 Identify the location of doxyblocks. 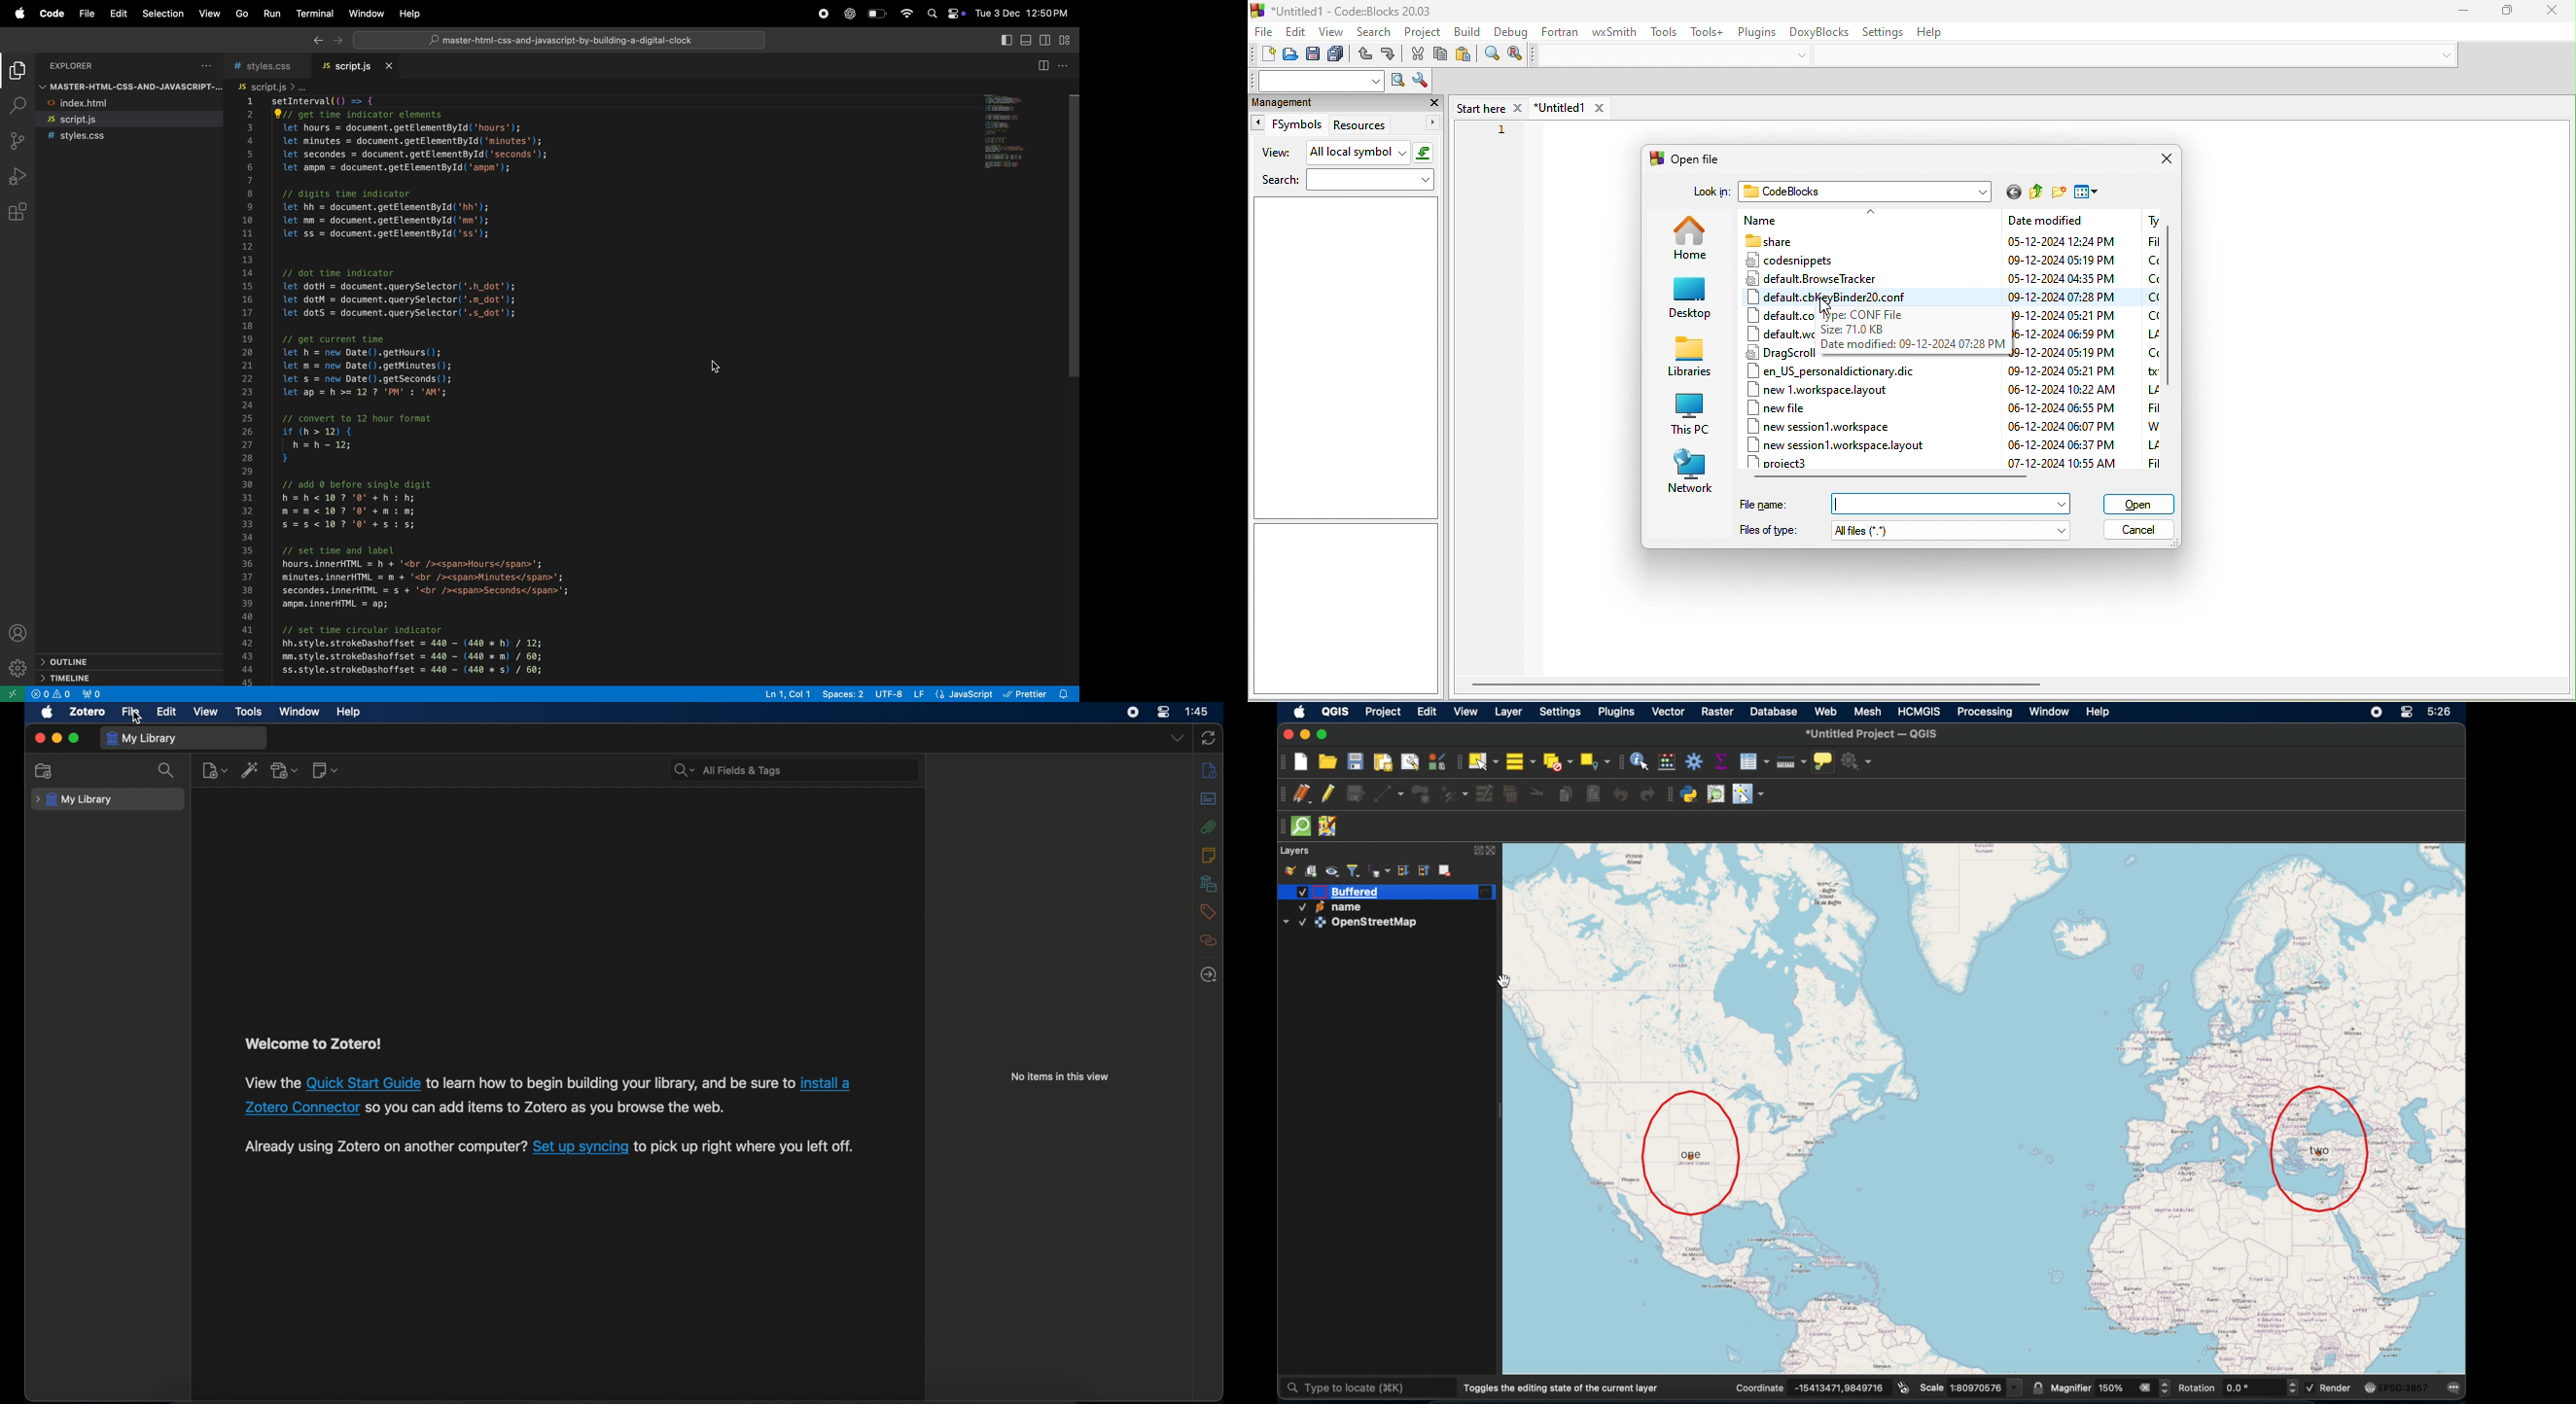
(1821, 35).